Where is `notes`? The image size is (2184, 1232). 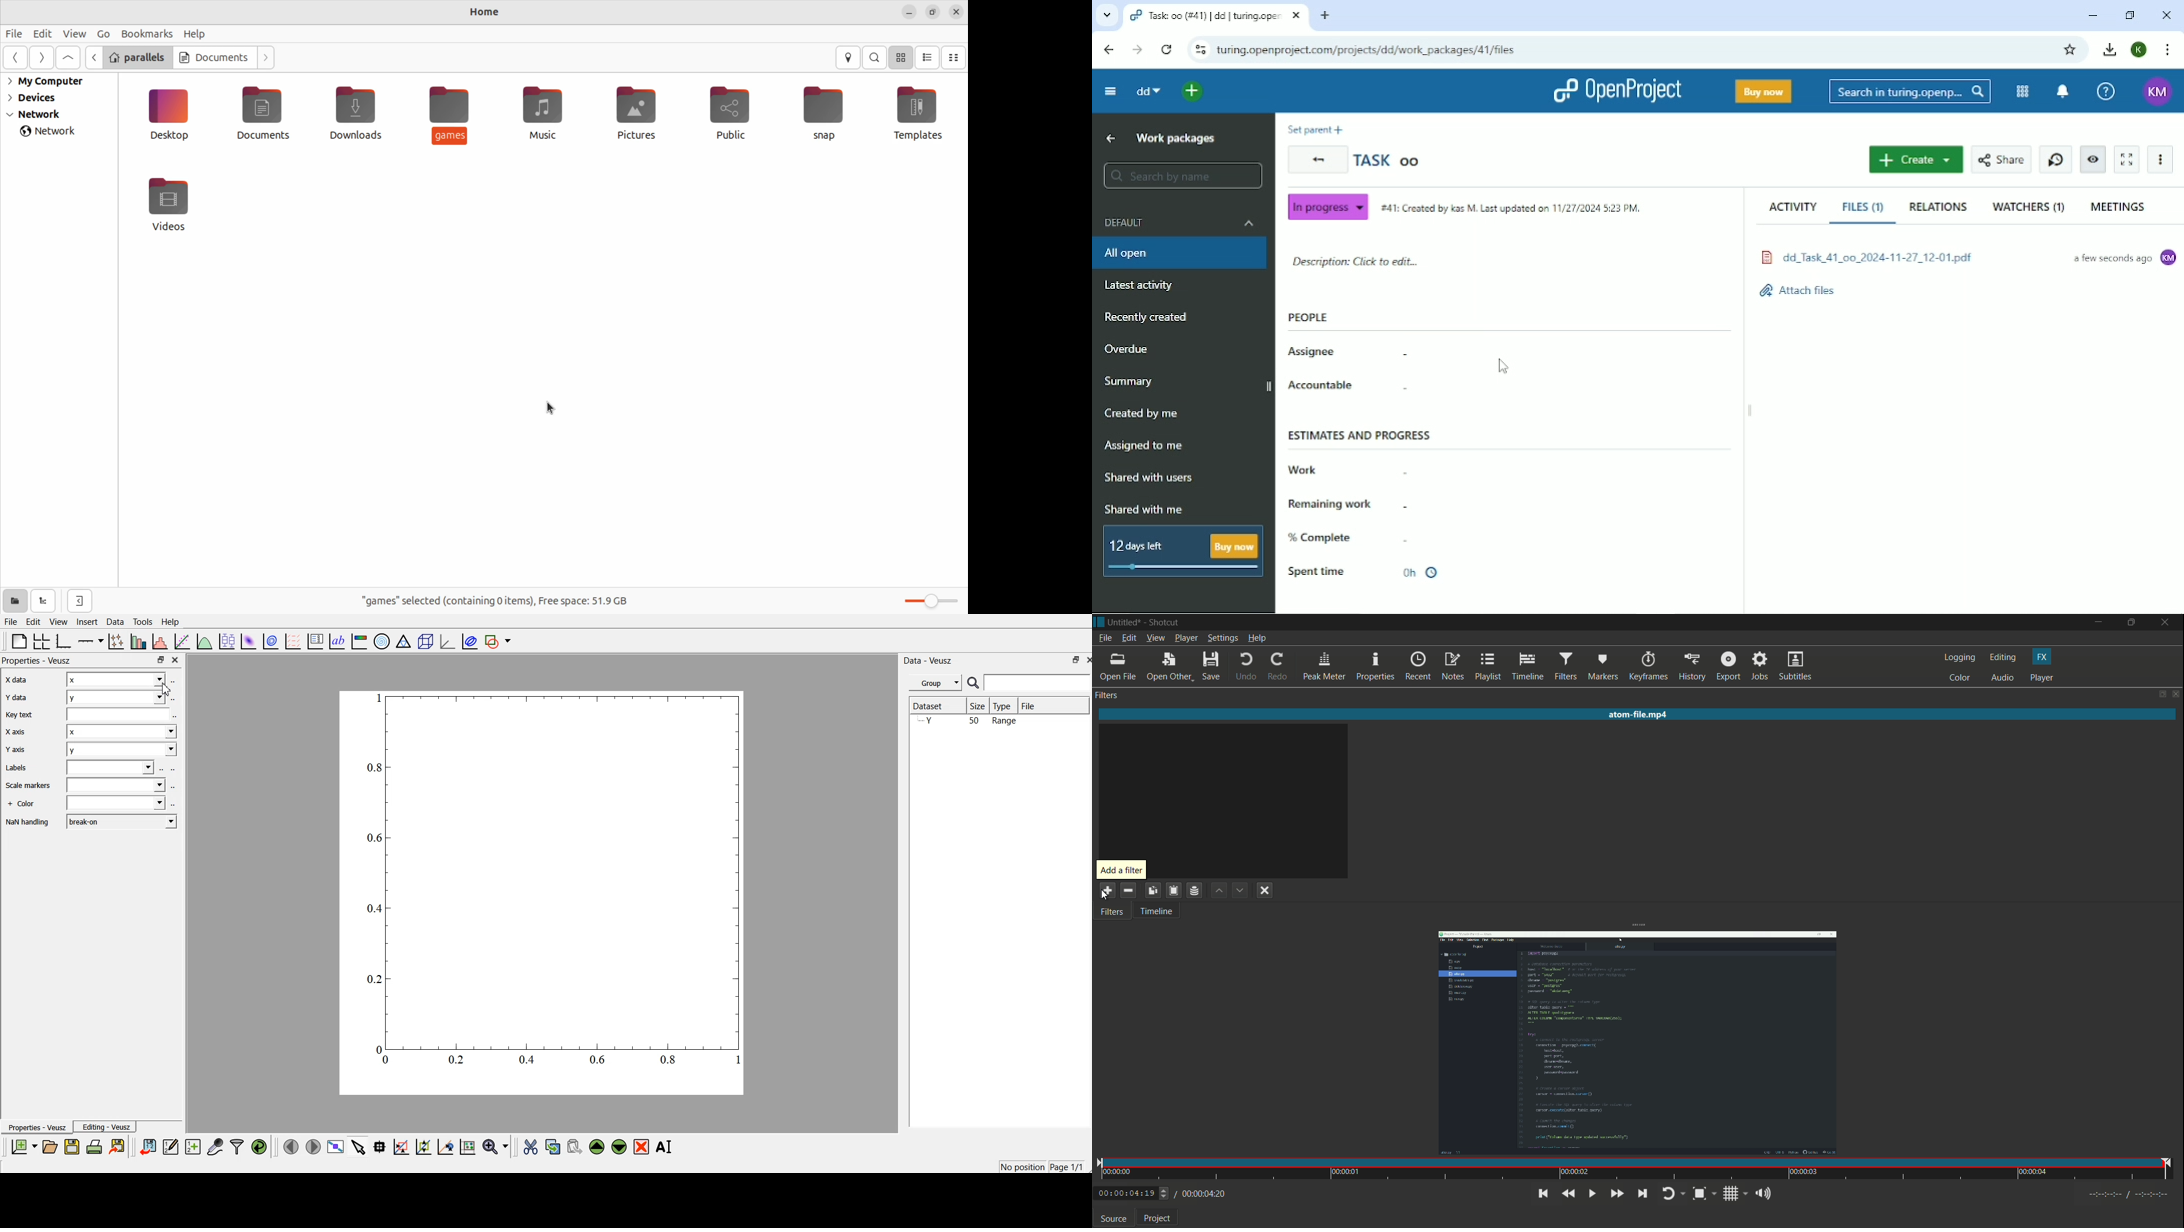 notes is located at coordinates (1453, 666).